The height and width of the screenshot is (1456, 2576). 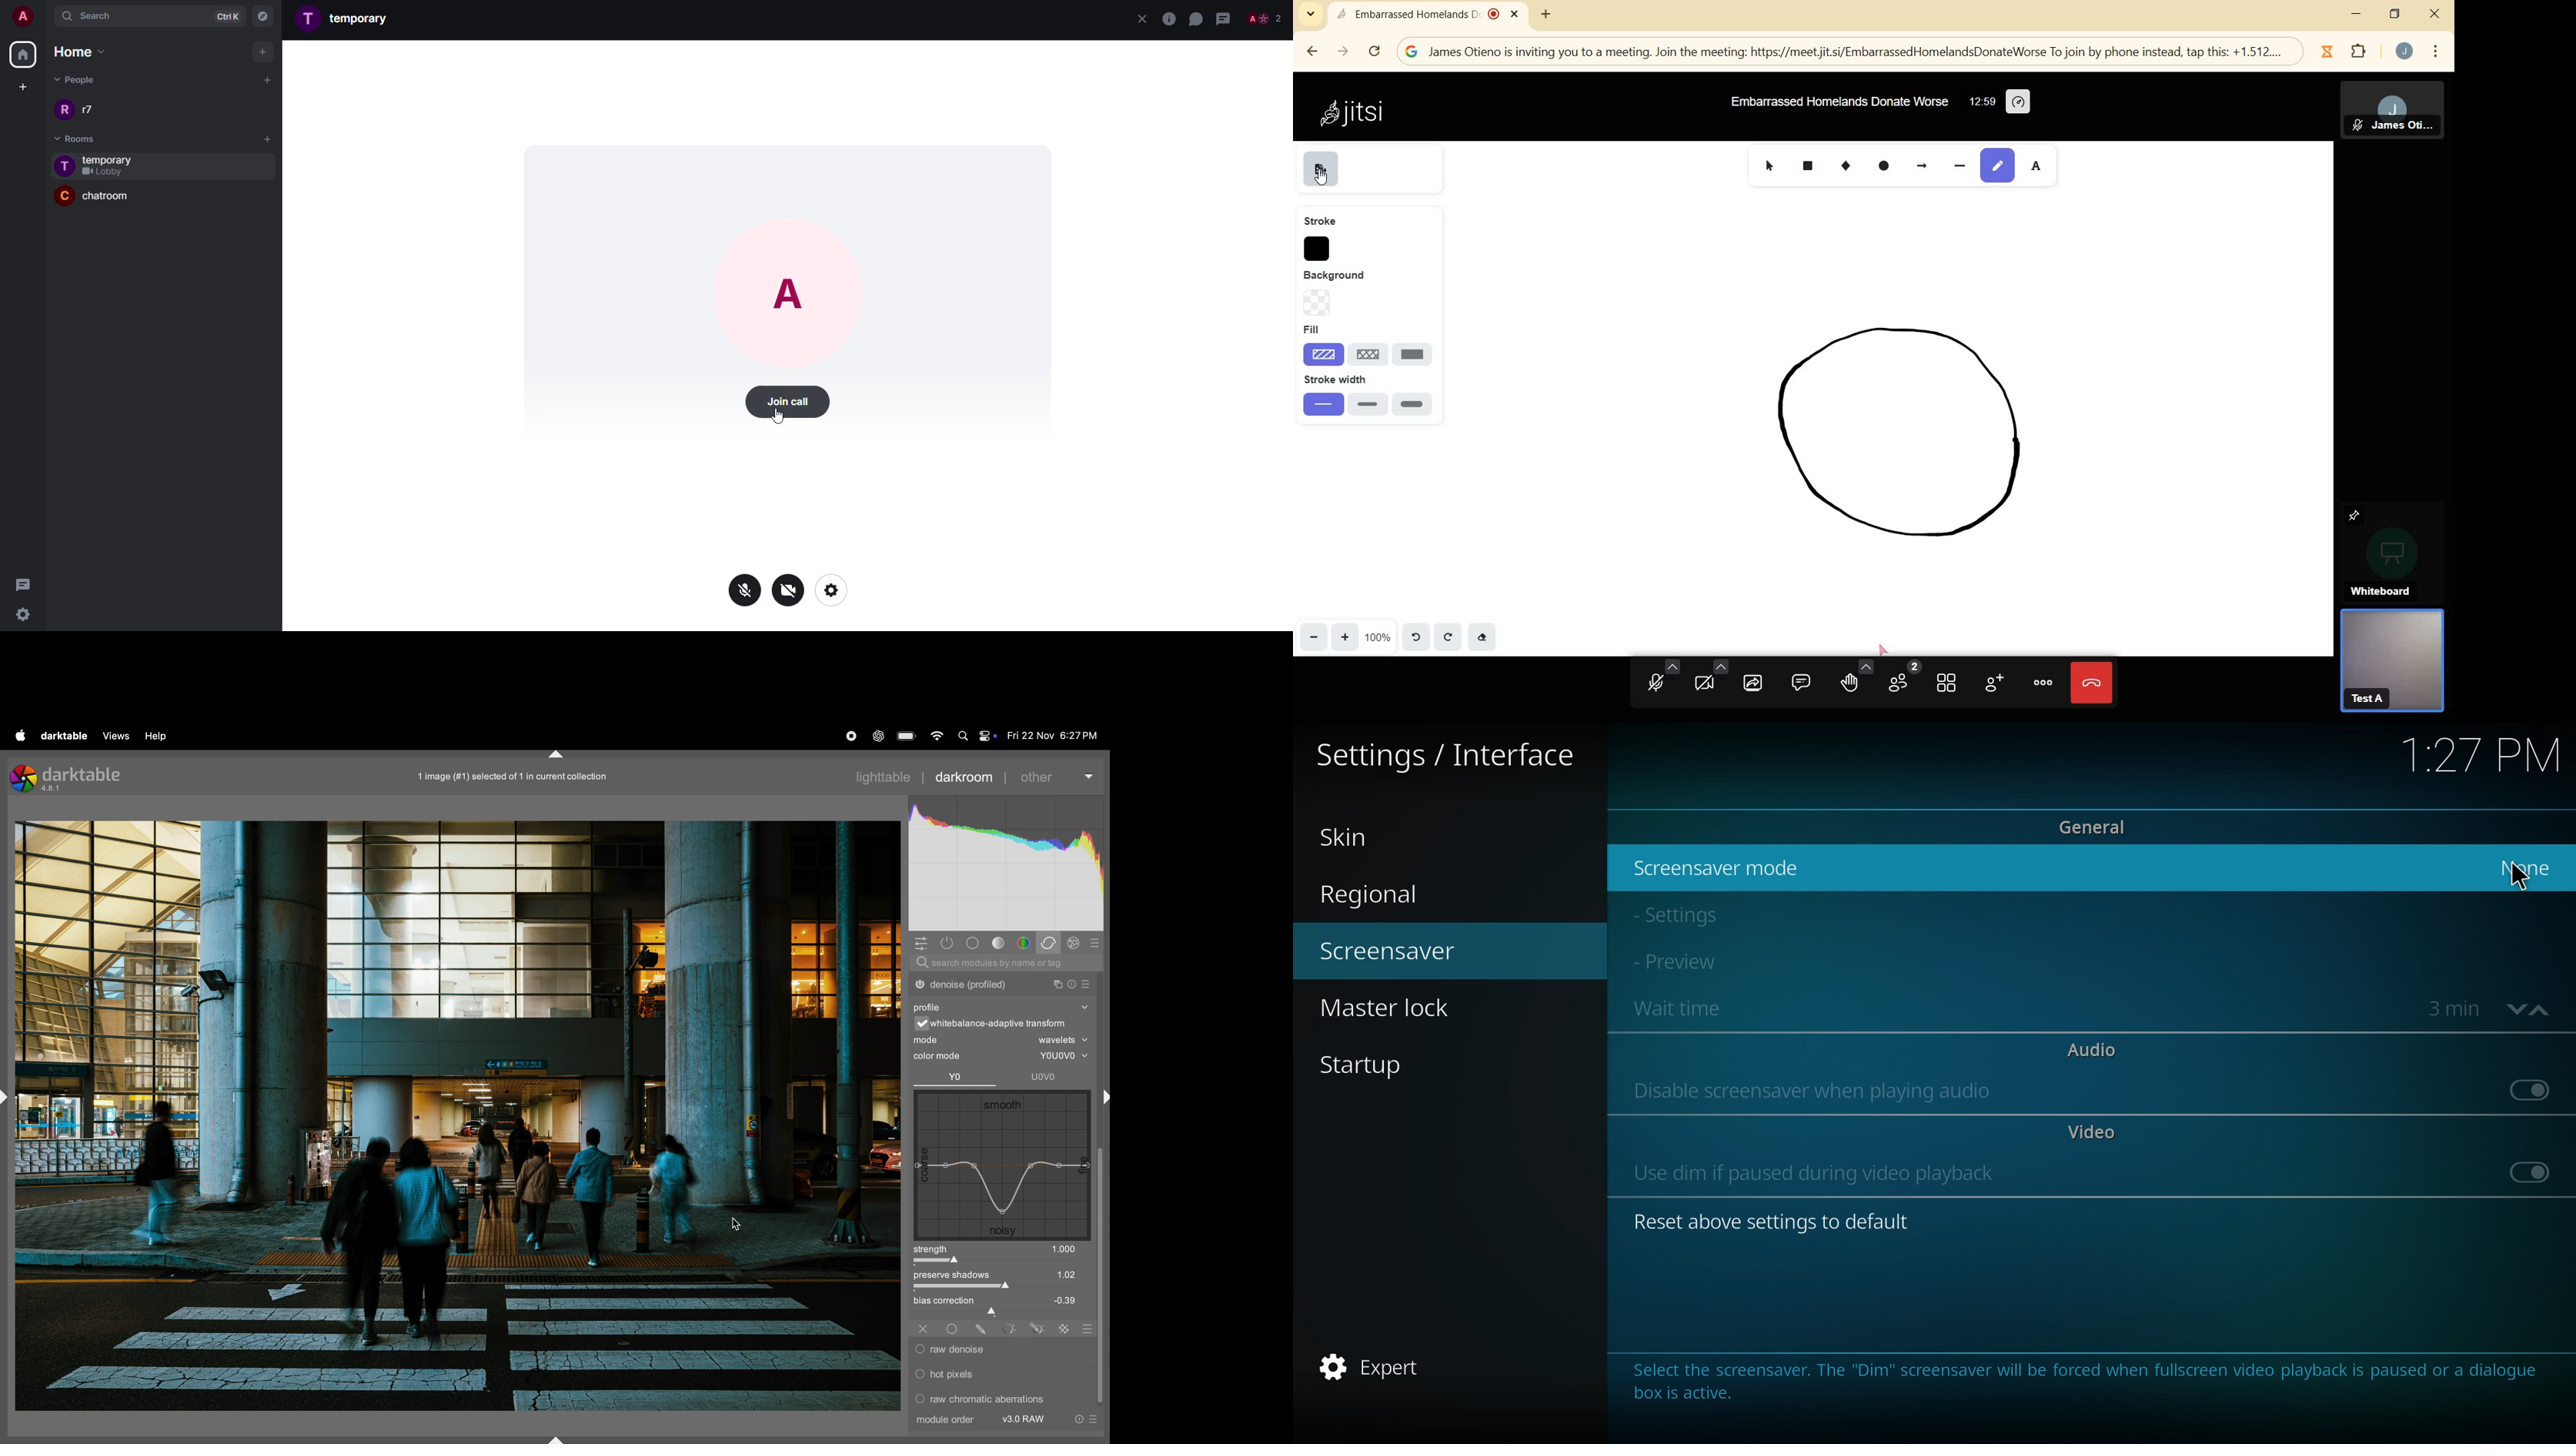 I want to click on line, so click(x=1370, y=354).